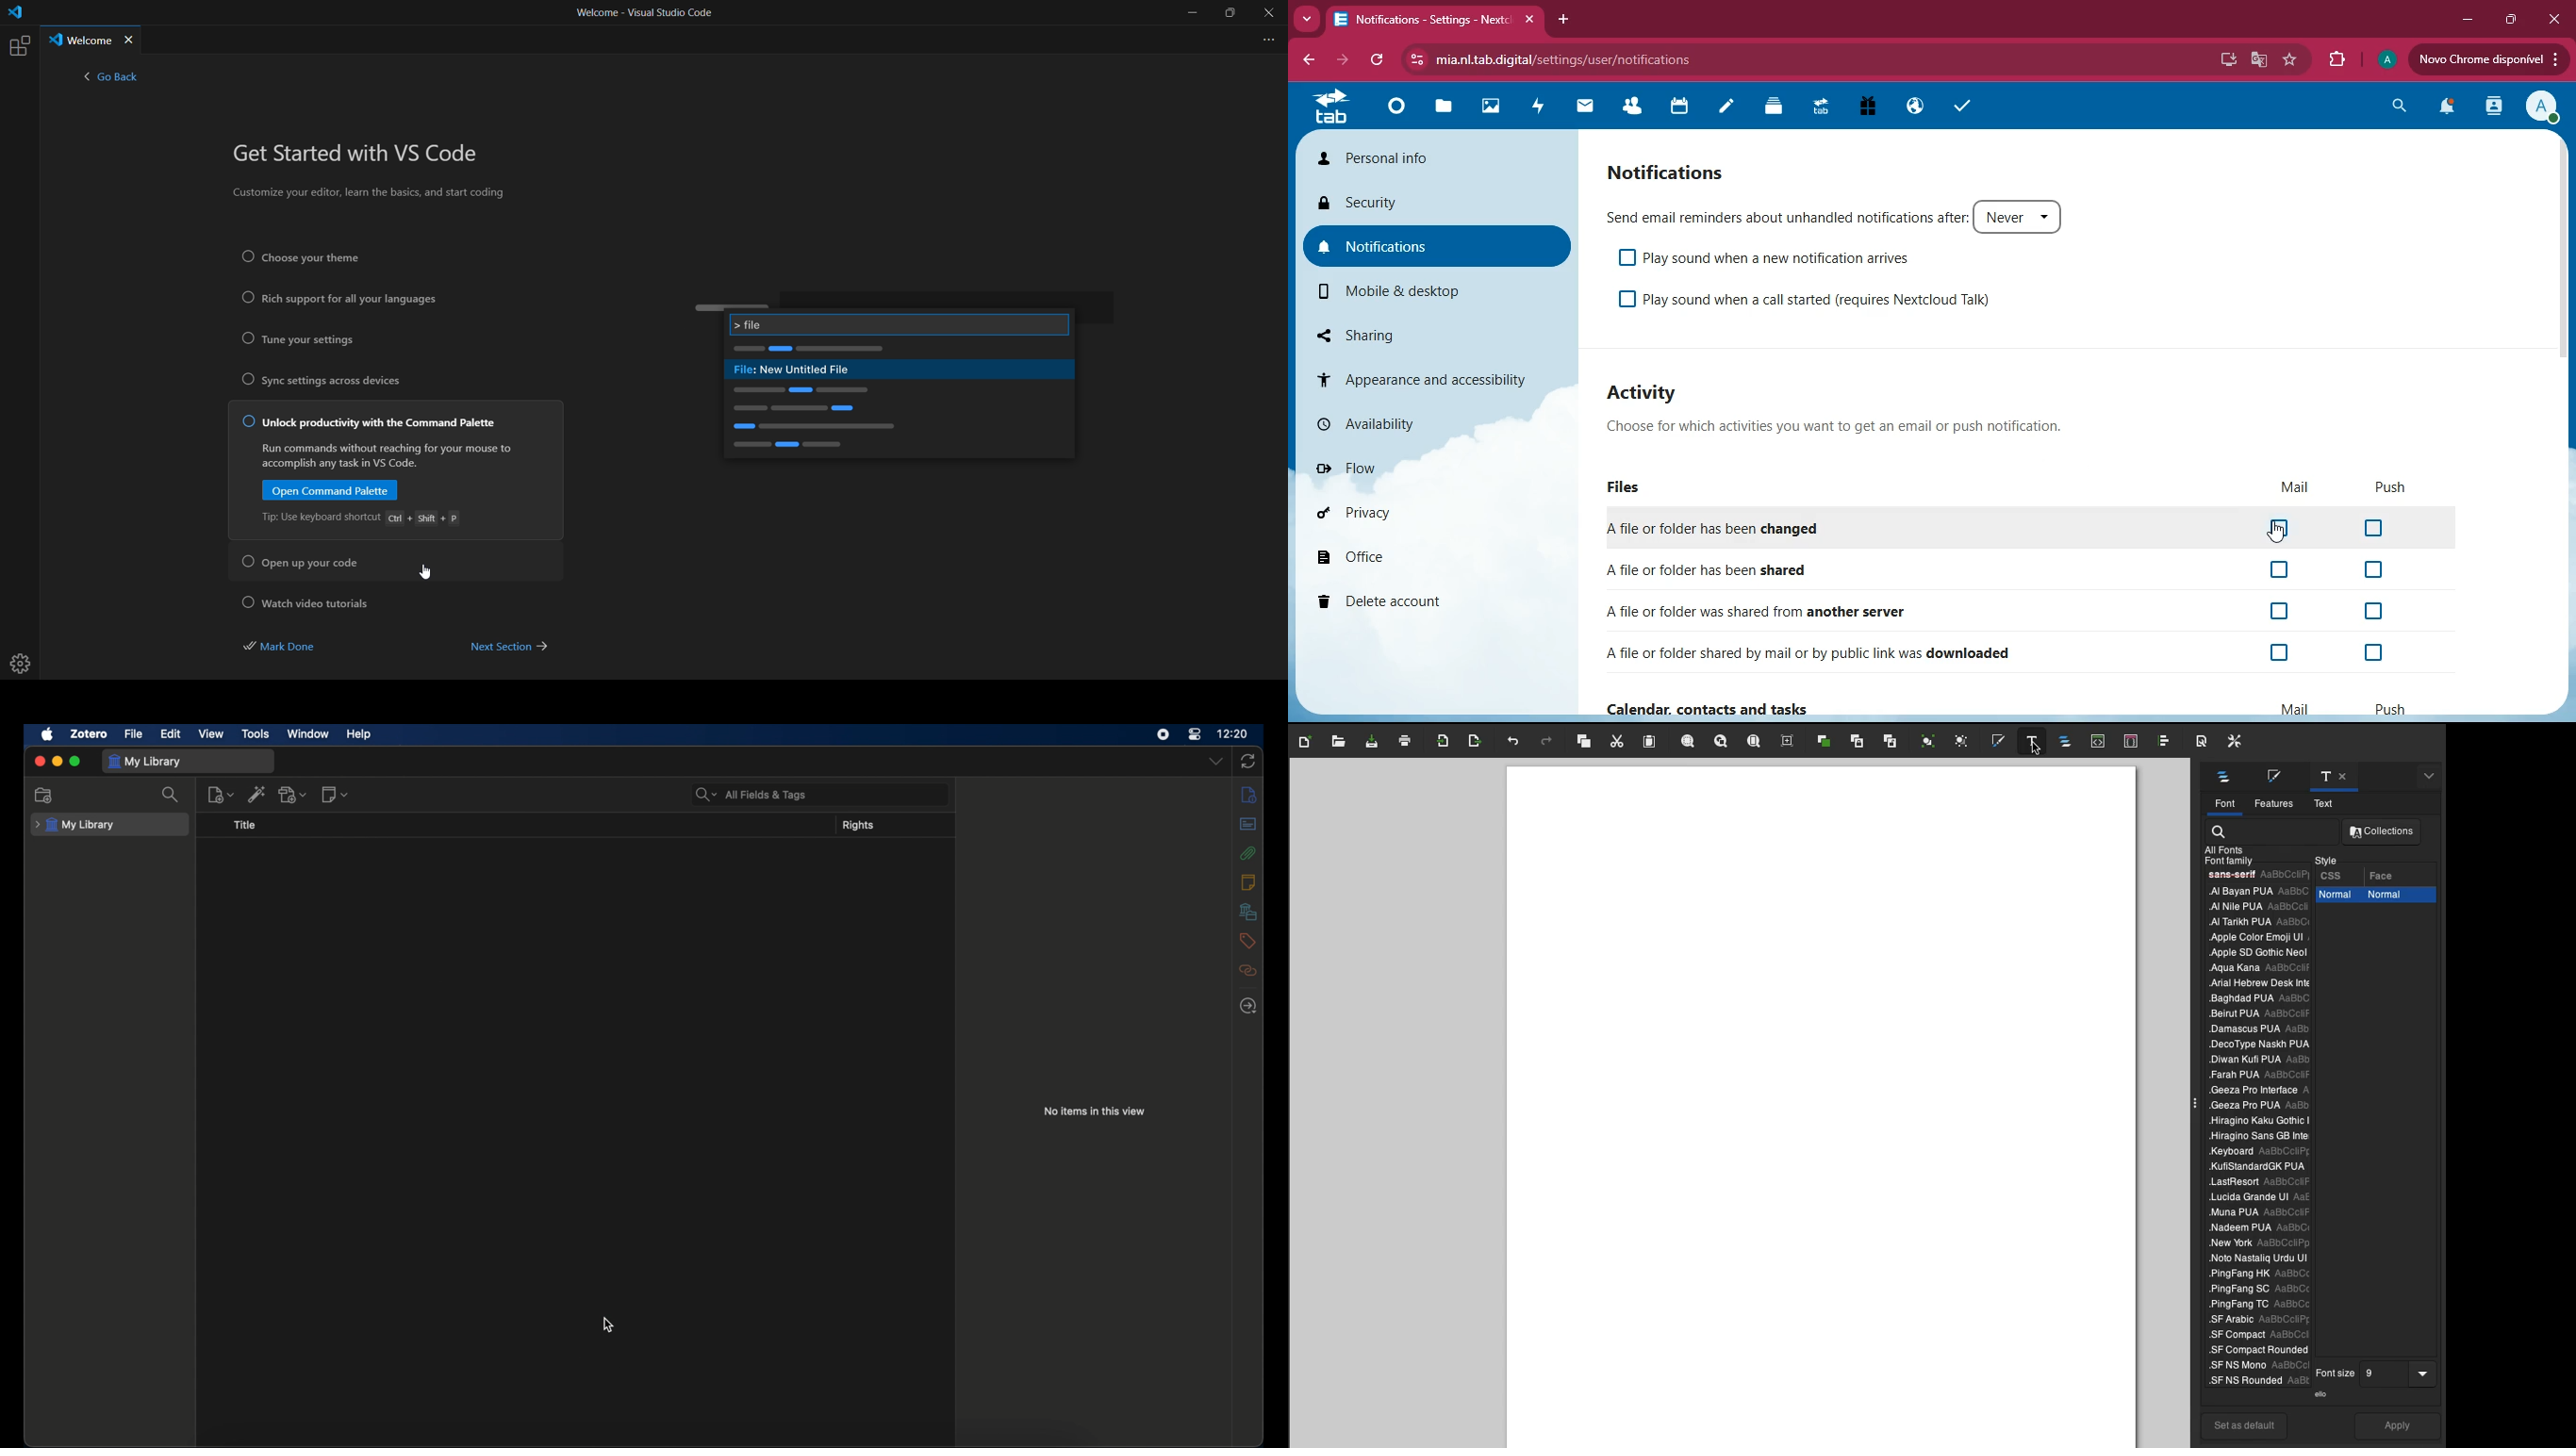 This screenshot has height=1456, width=2576. What do you see at coordinates (1626, 256) in the screenshot?
I see `off` at bounding box center [1626, 256].